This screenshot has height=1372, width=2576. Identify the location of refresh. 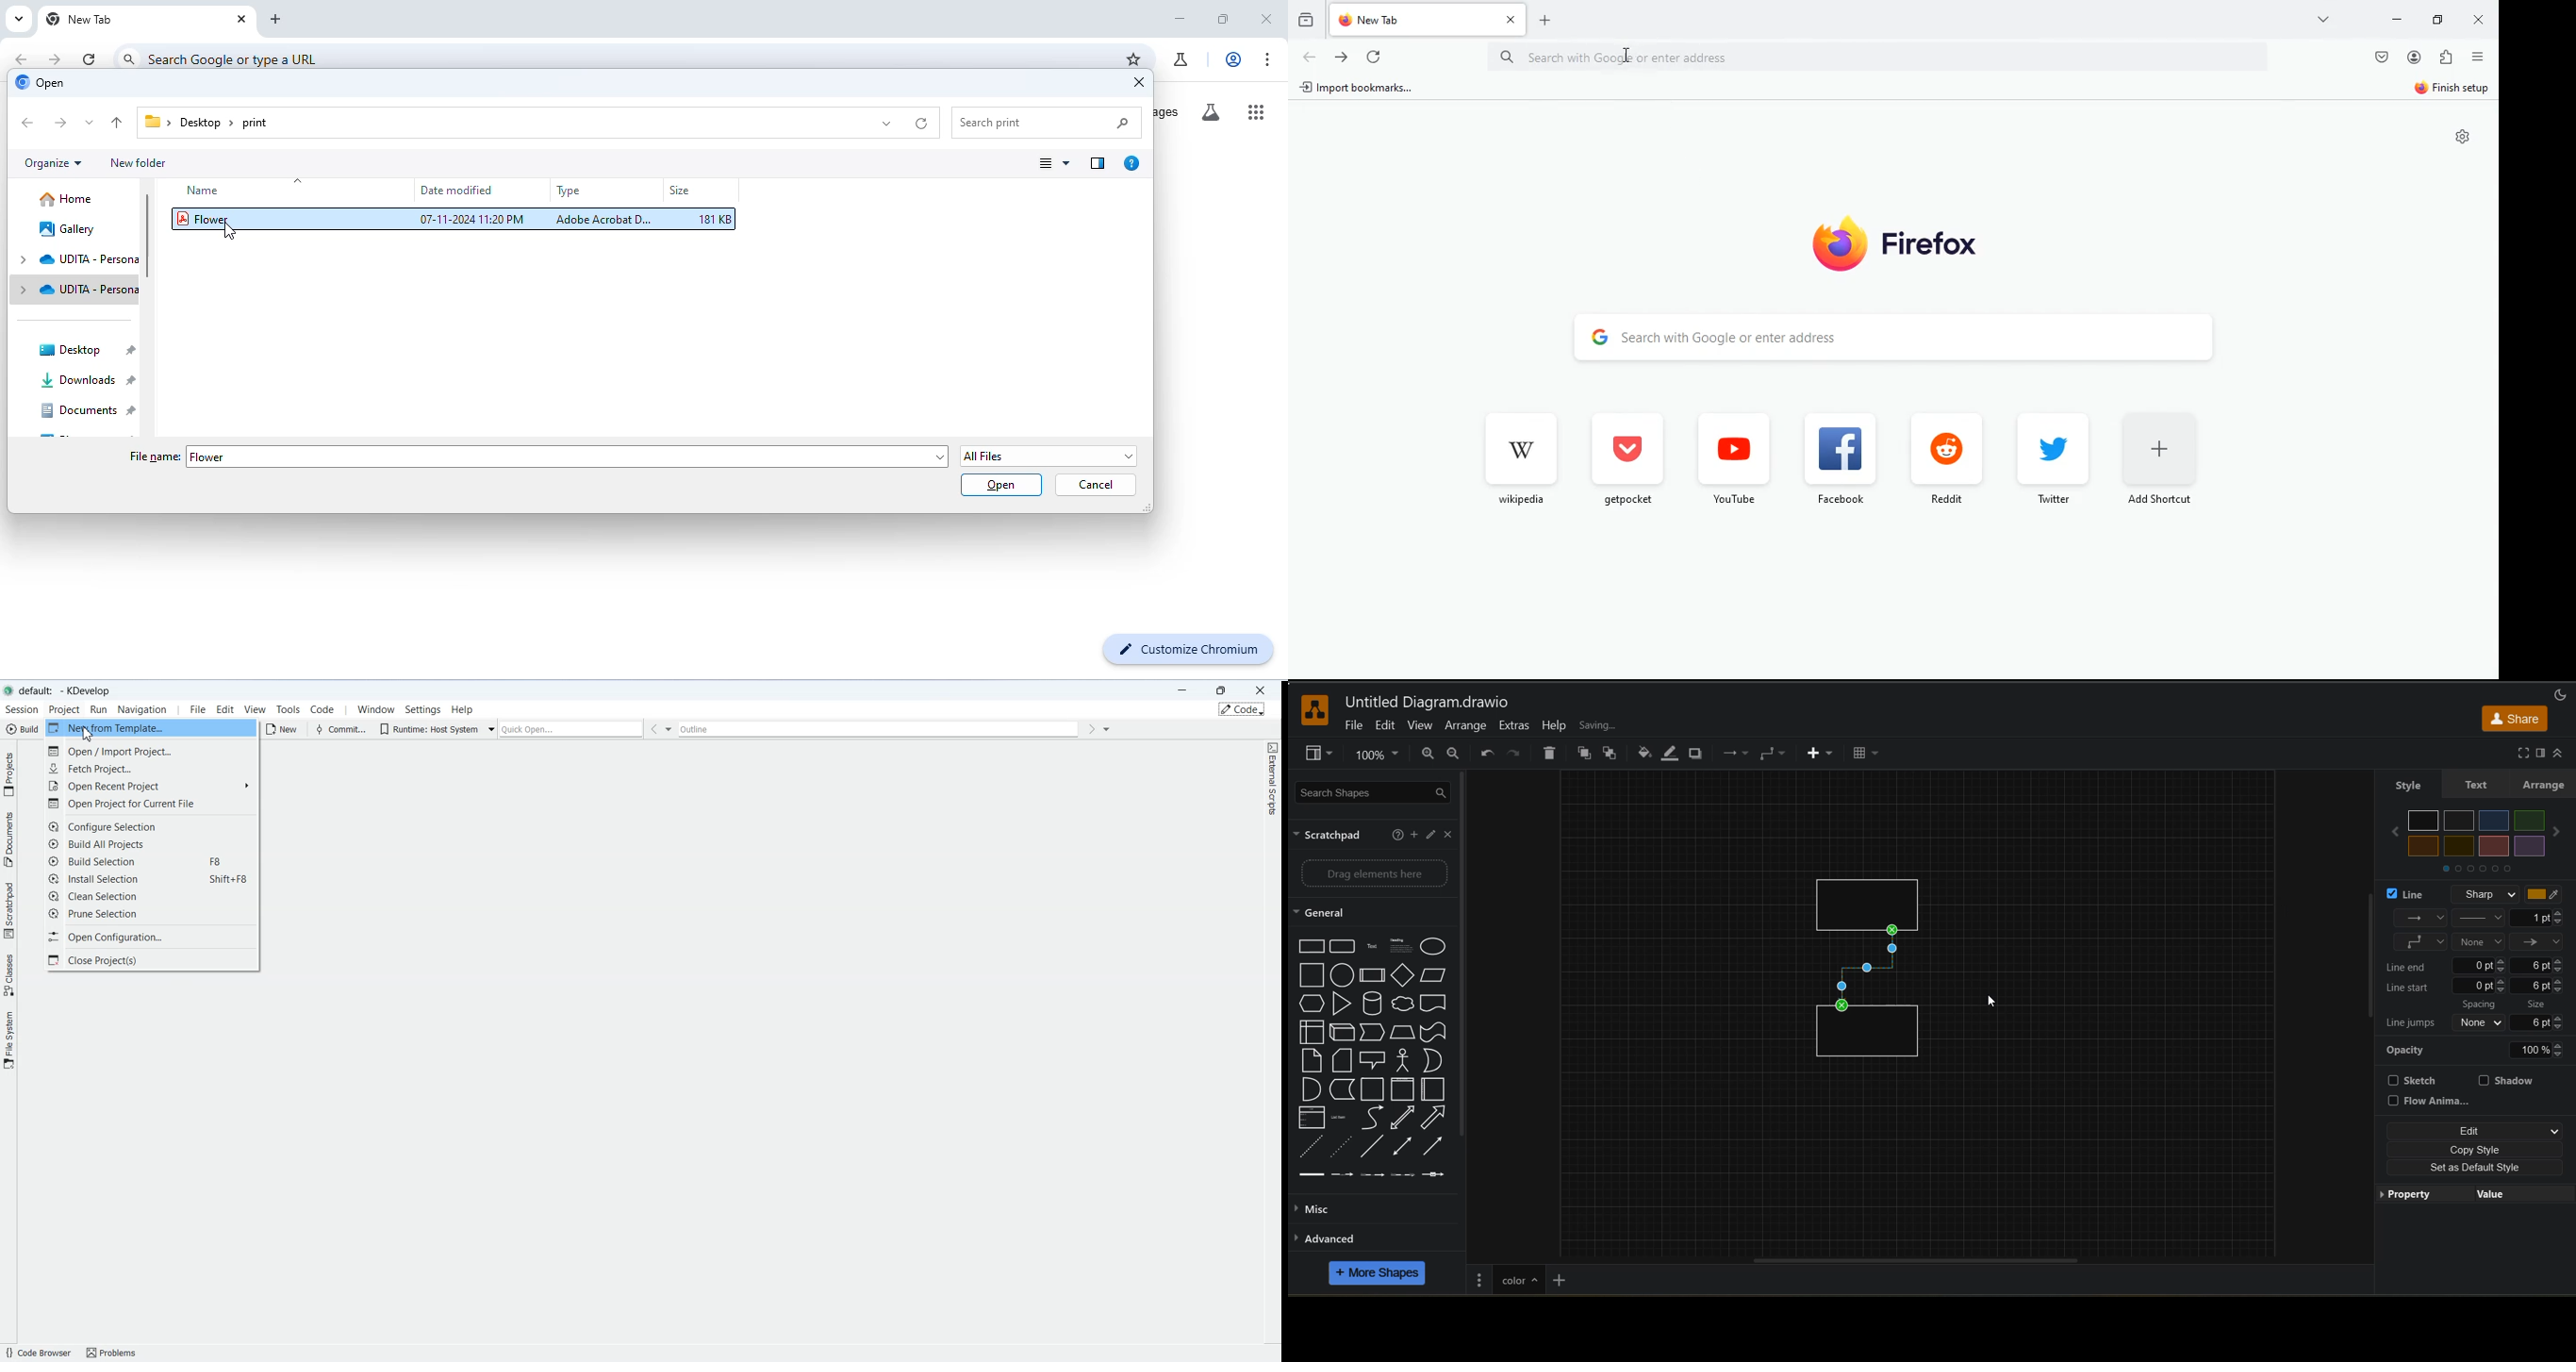
(923, 125).